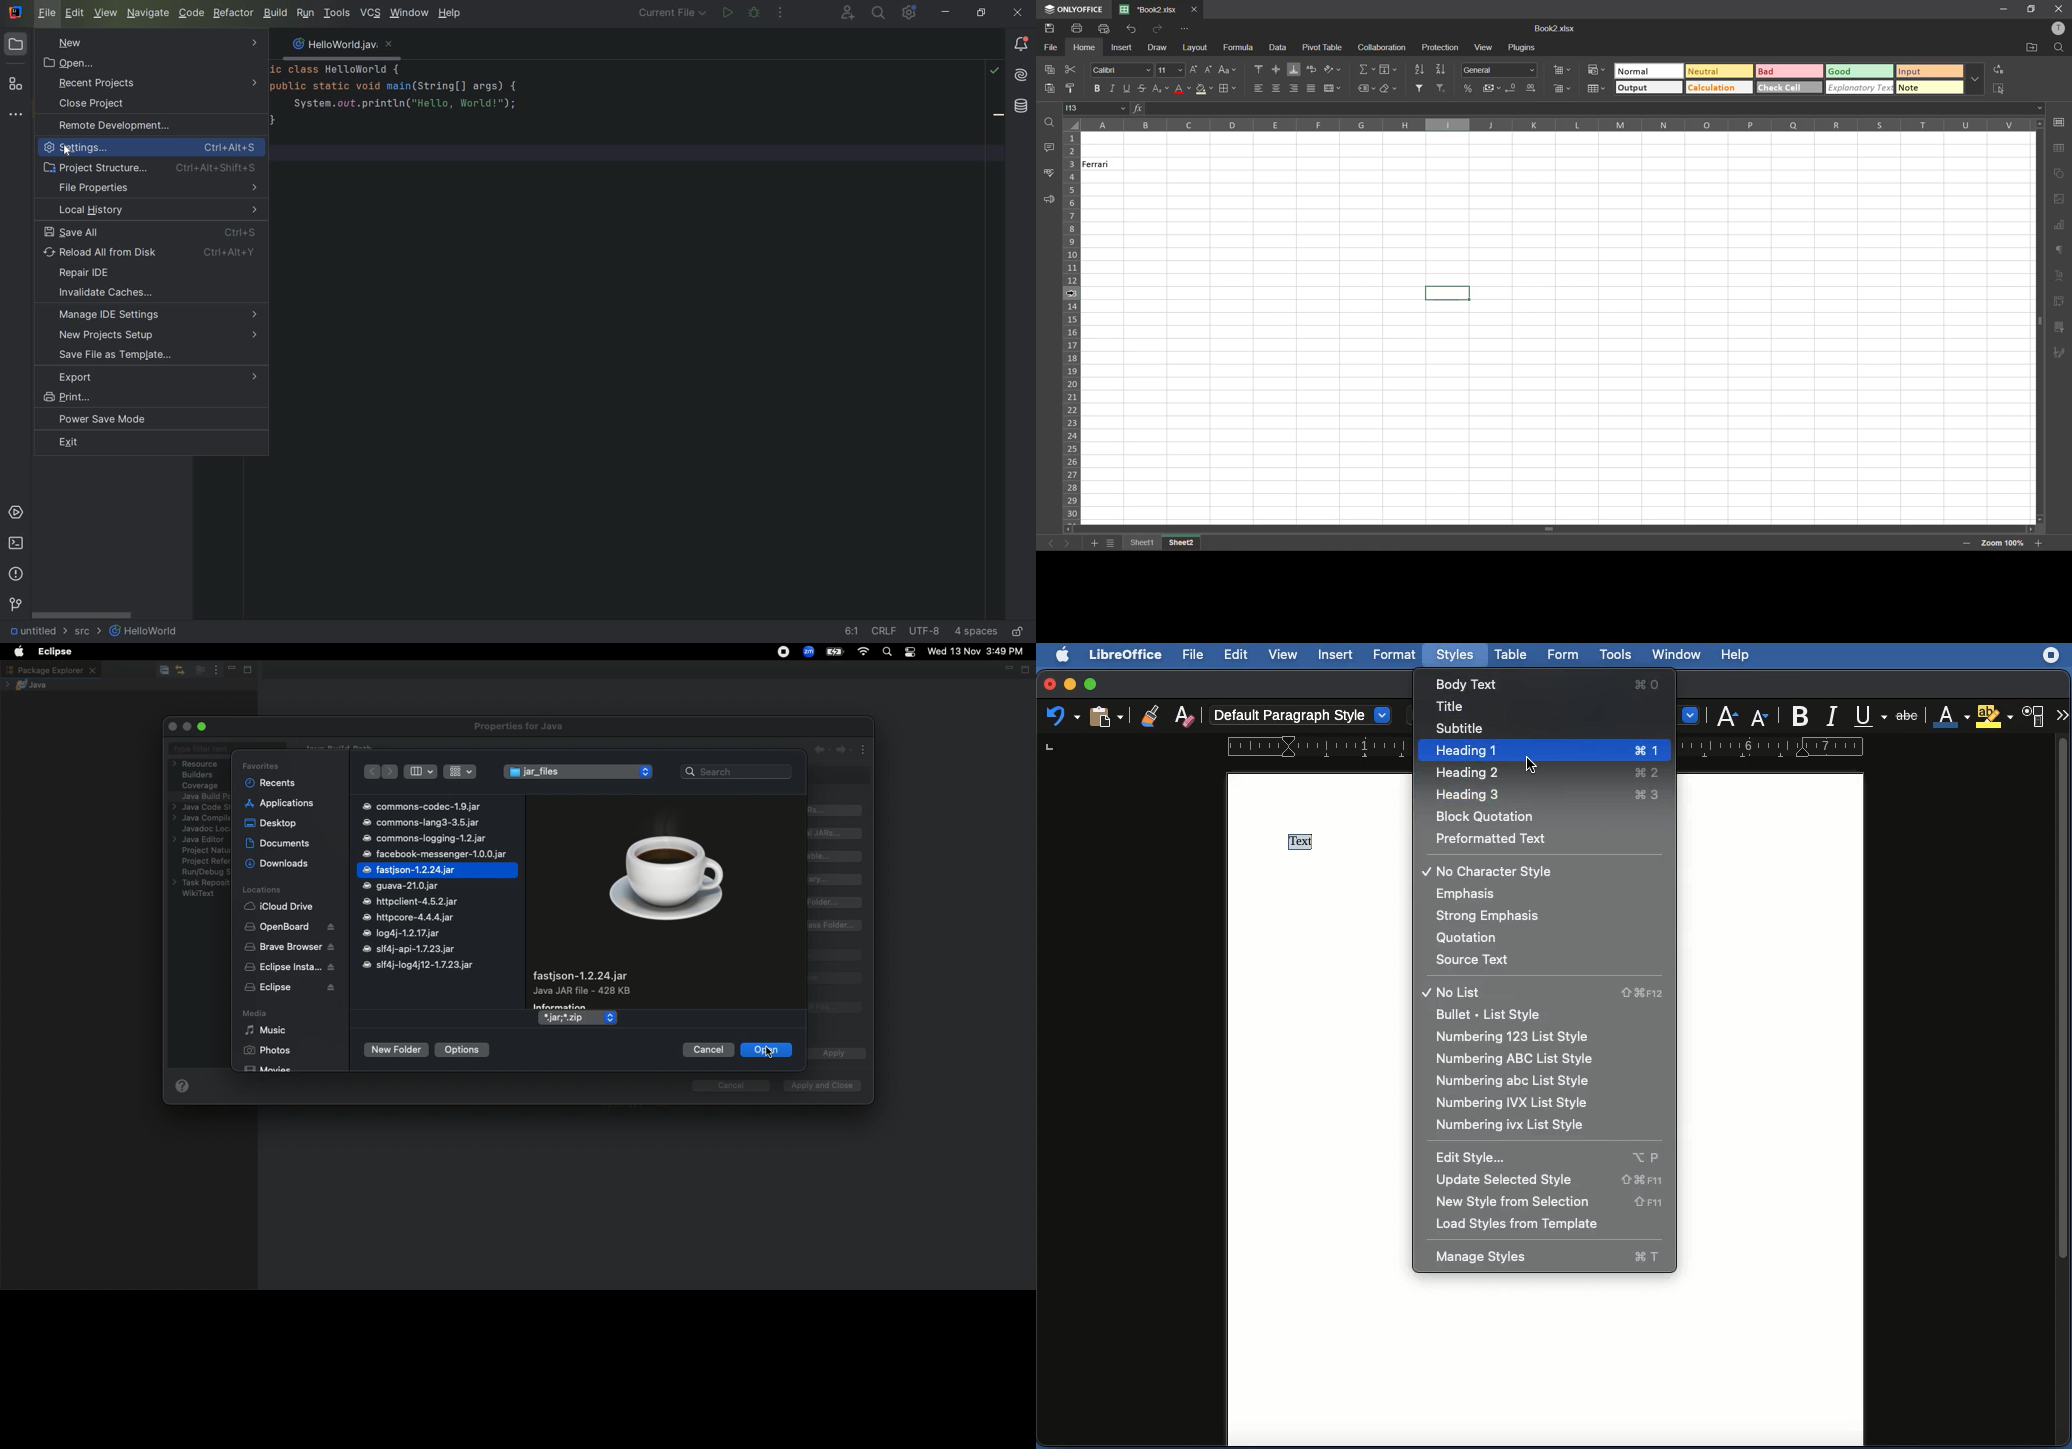  I want to click on View, so click(1285, 655).